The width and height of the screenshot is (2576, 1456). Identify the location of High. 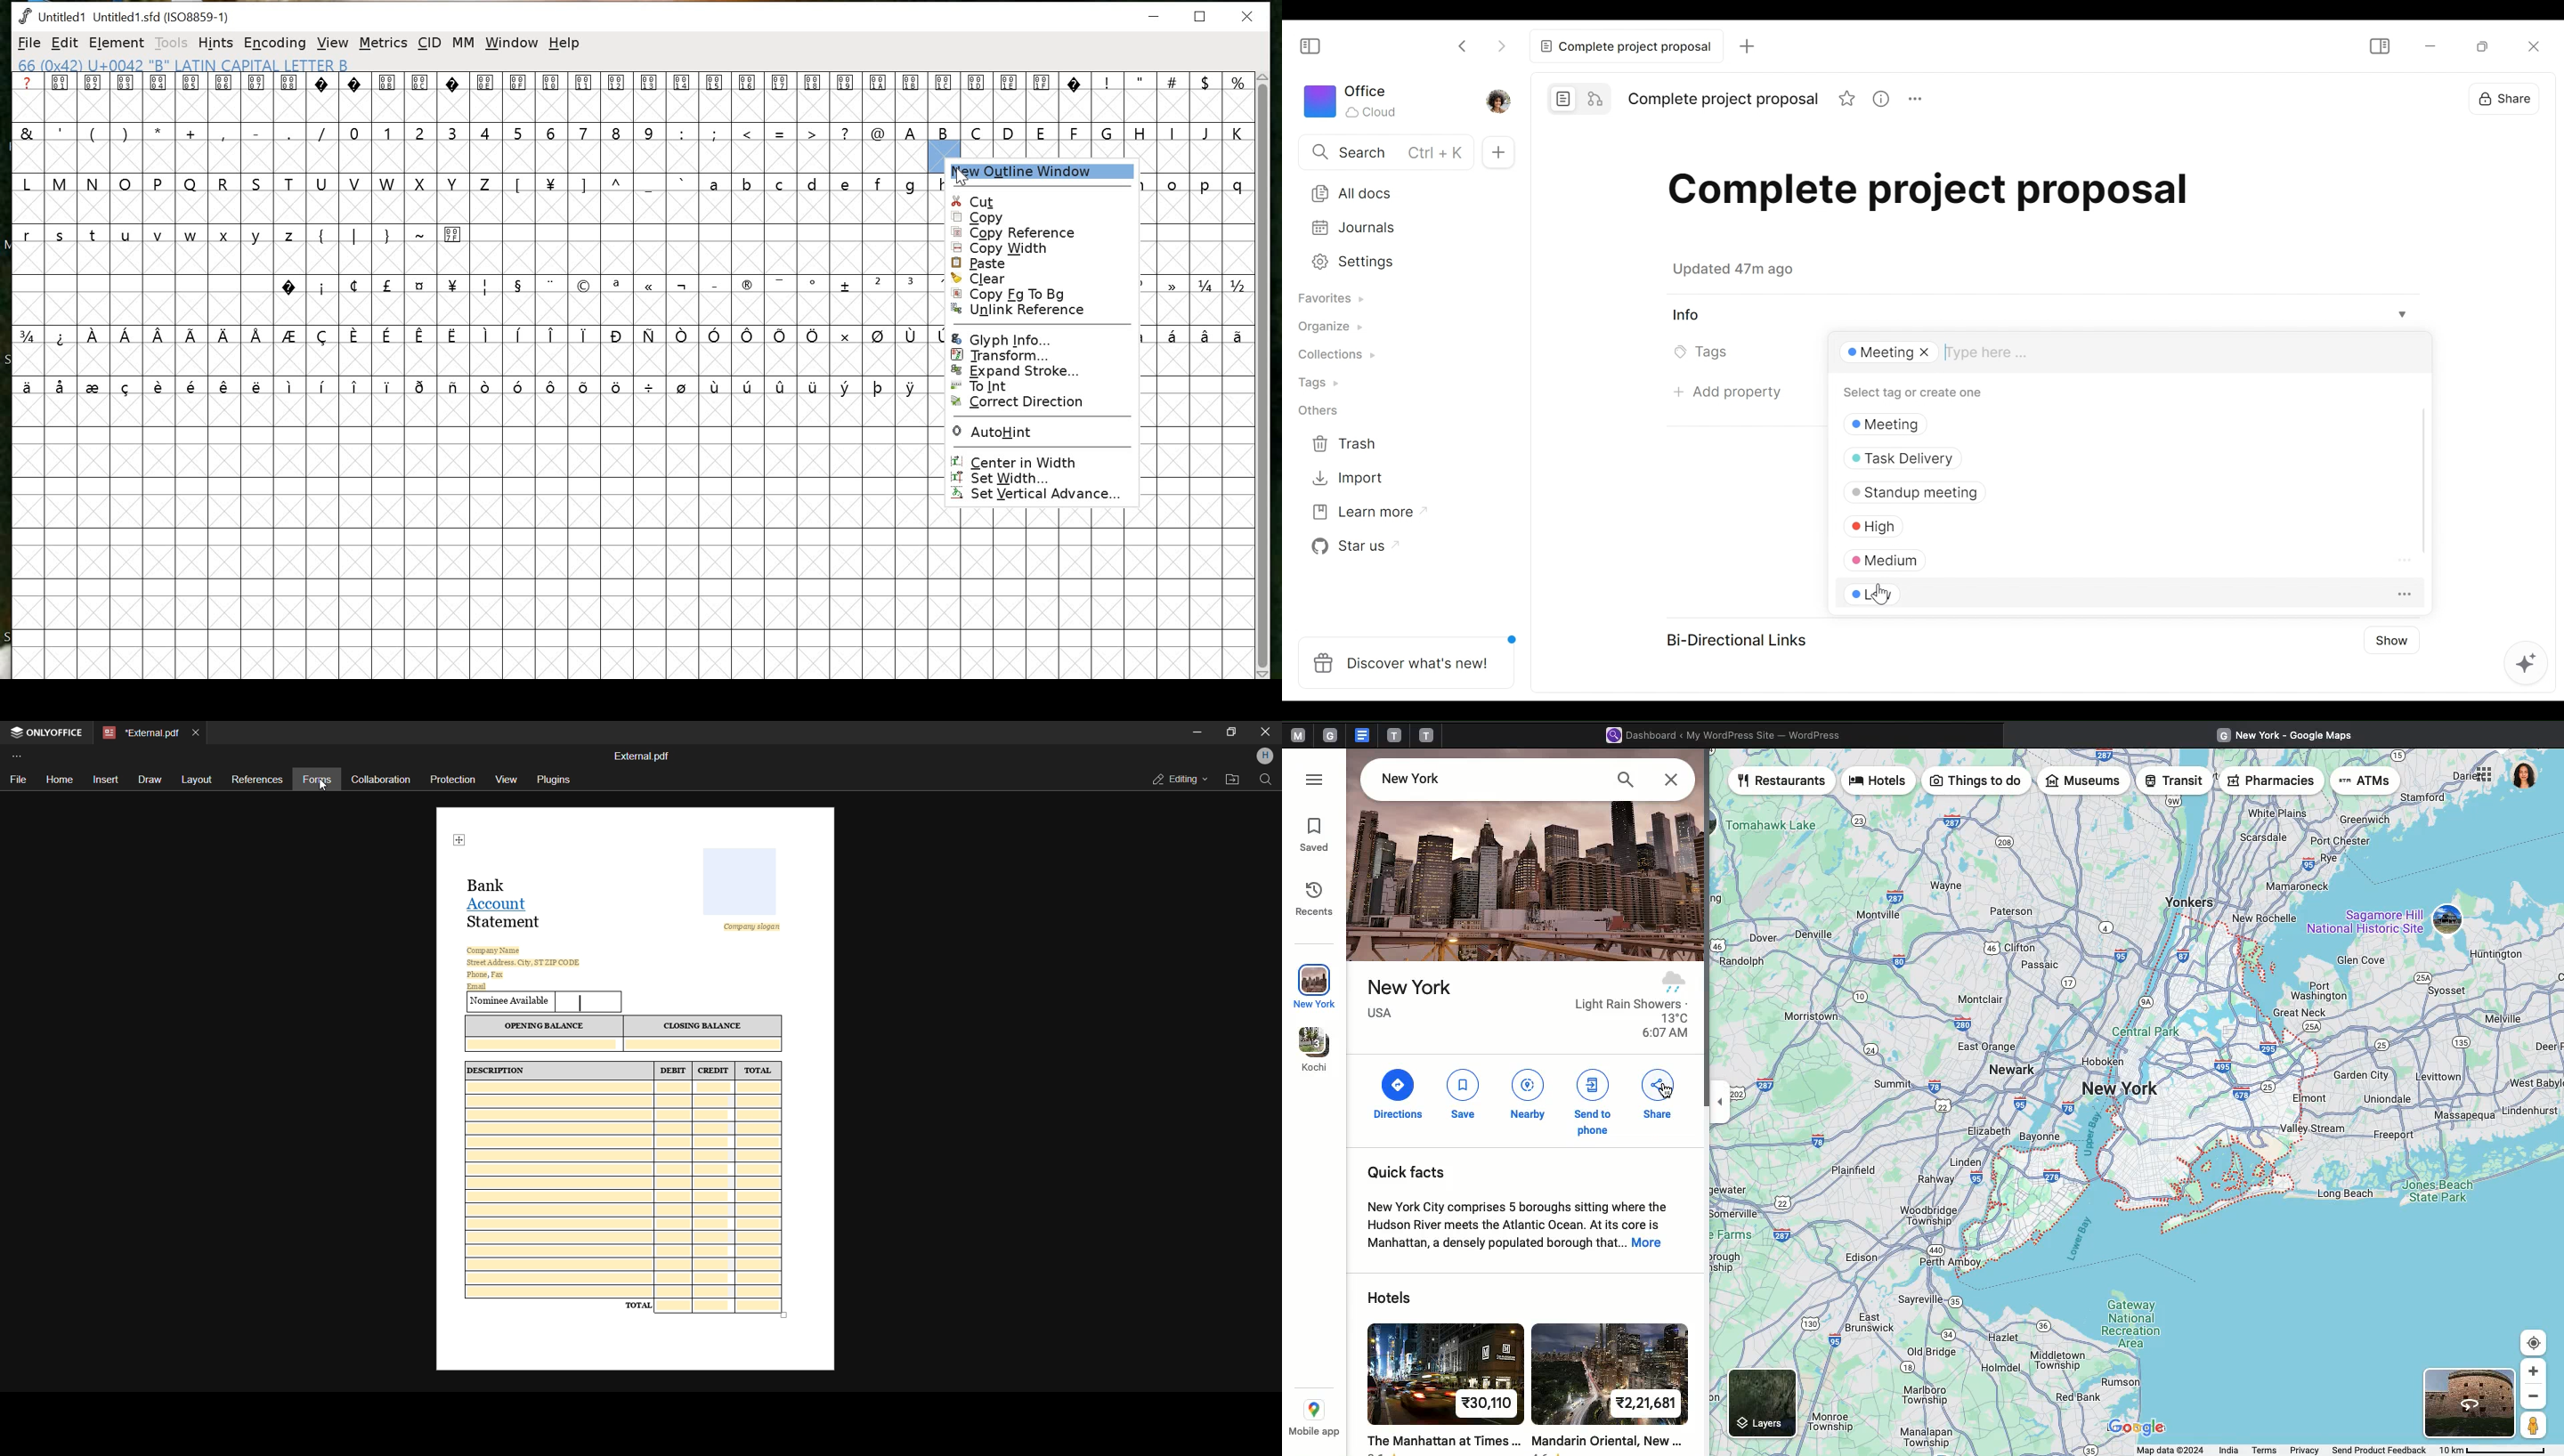
(2004, 524).